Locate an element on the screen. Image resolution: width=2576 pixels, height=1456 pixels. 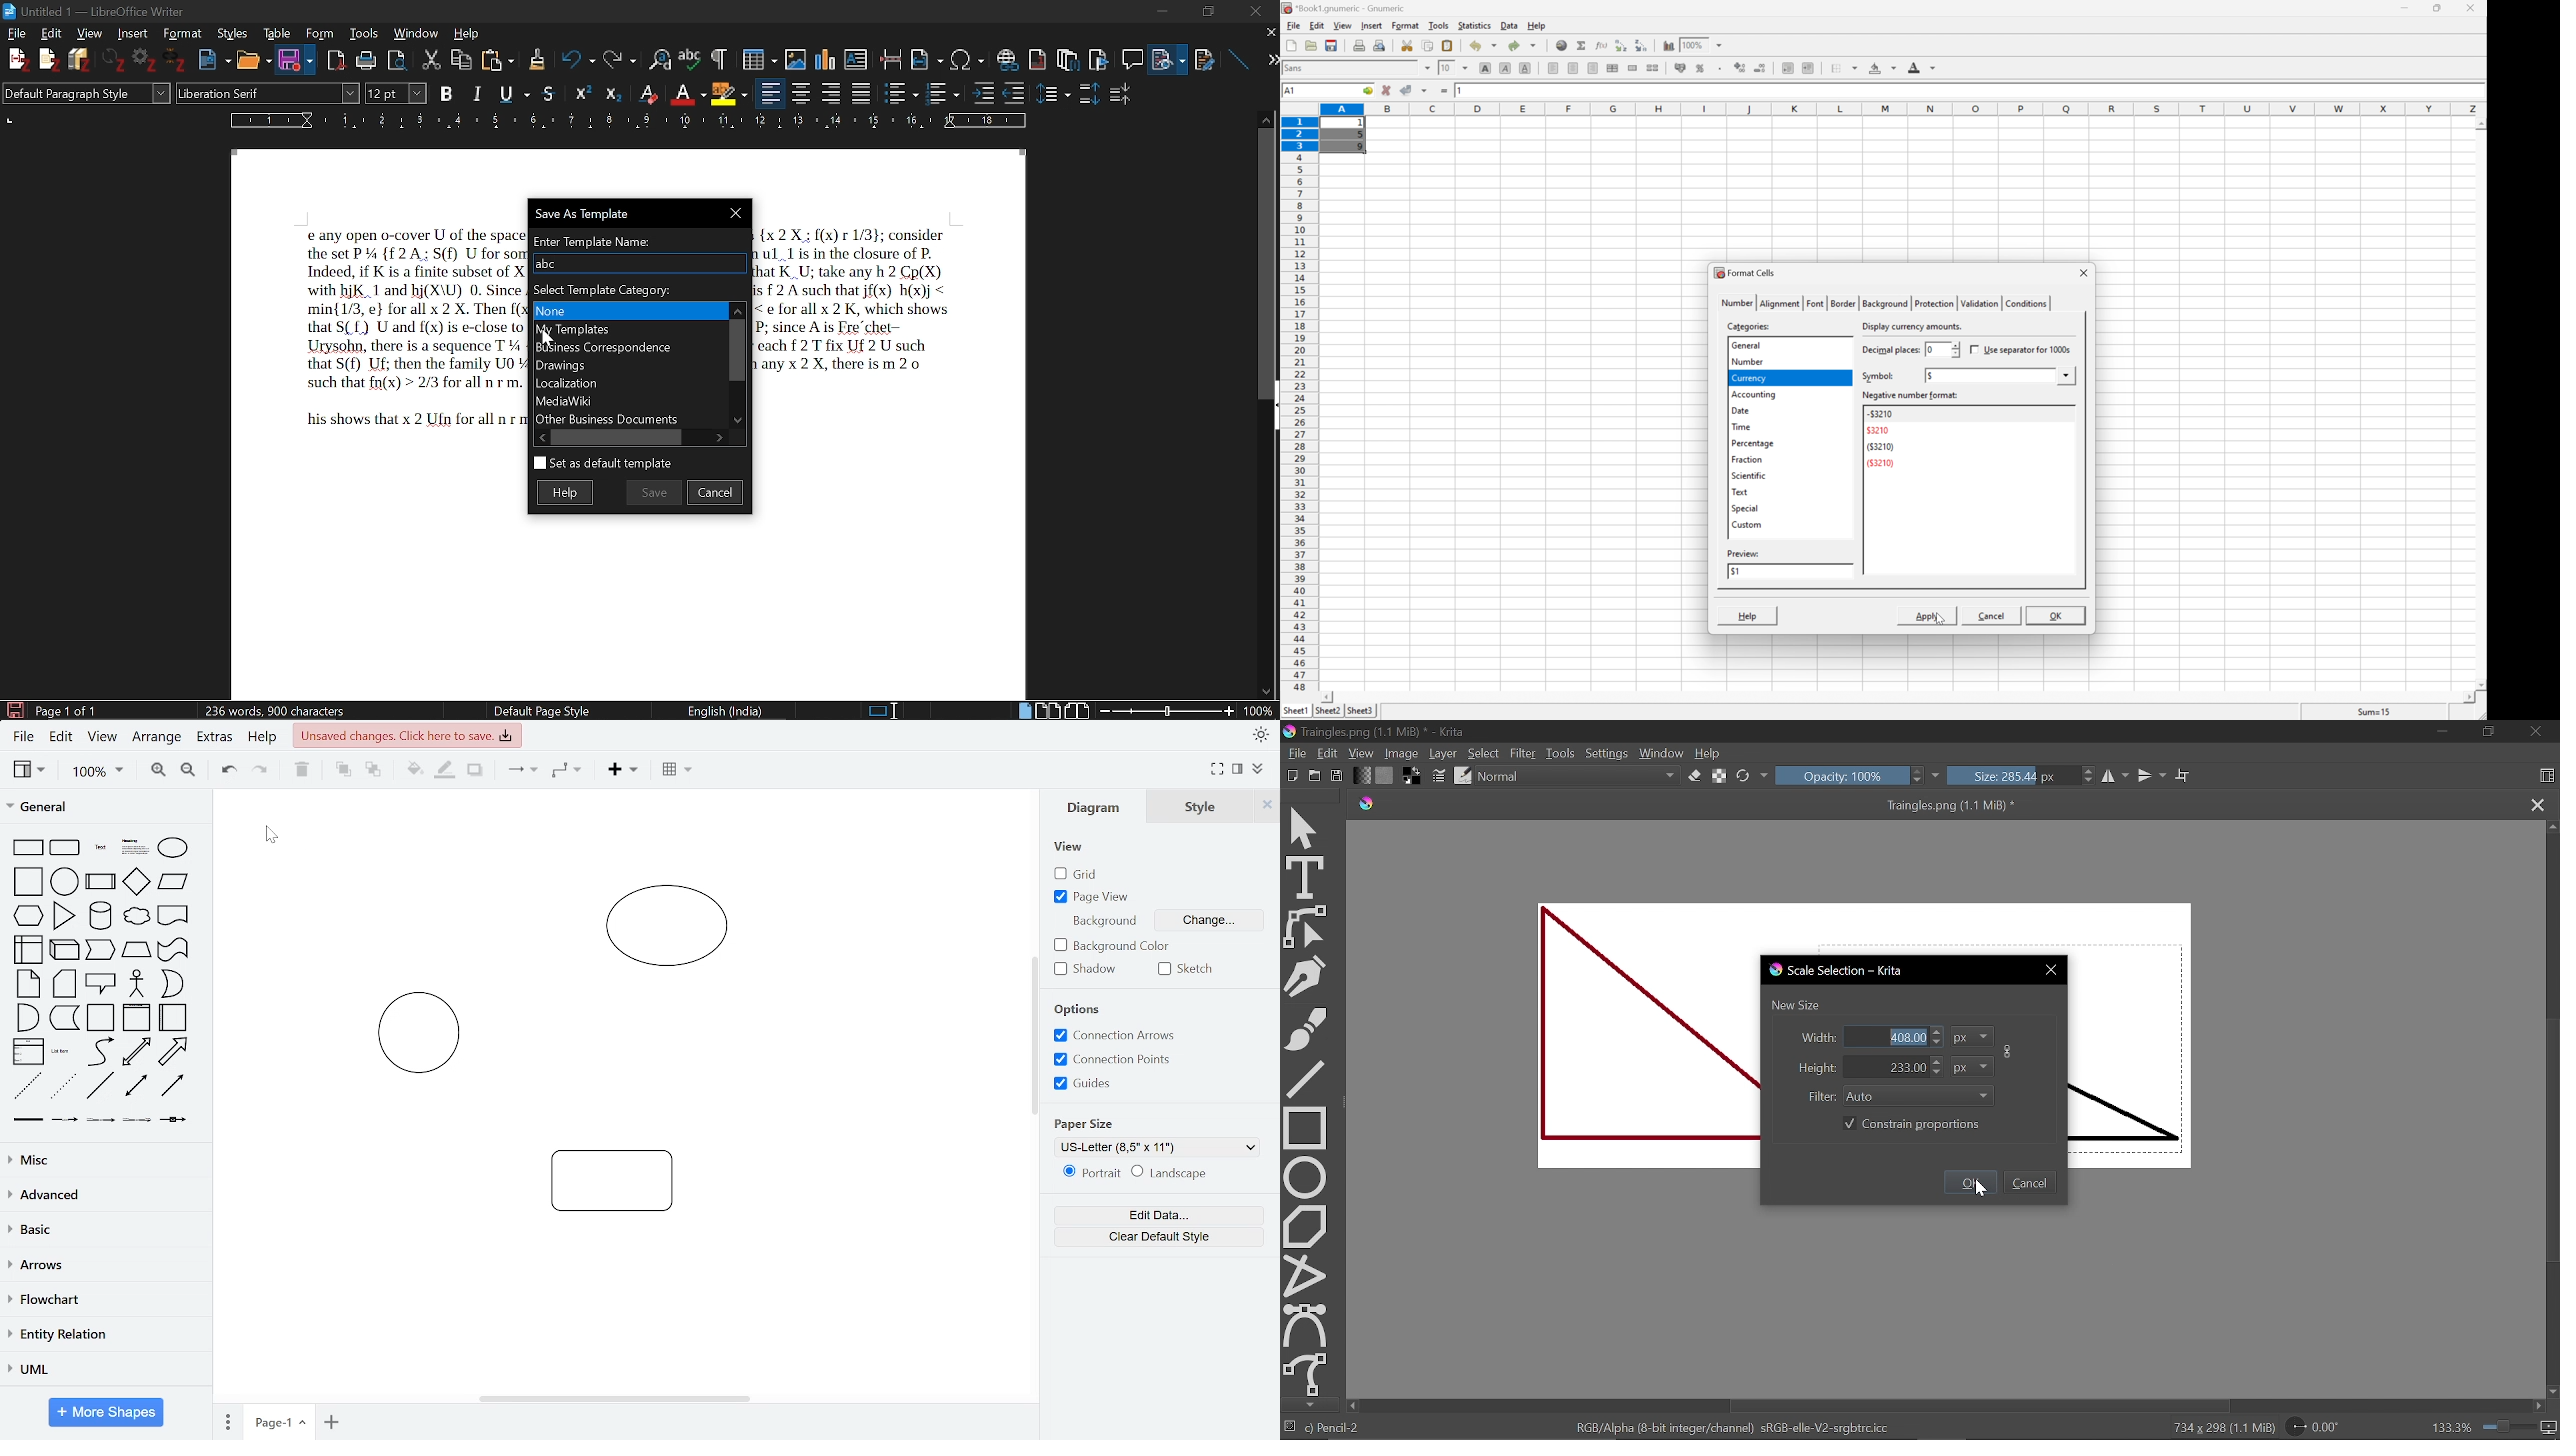
time is located at coordinates (1740, 426).